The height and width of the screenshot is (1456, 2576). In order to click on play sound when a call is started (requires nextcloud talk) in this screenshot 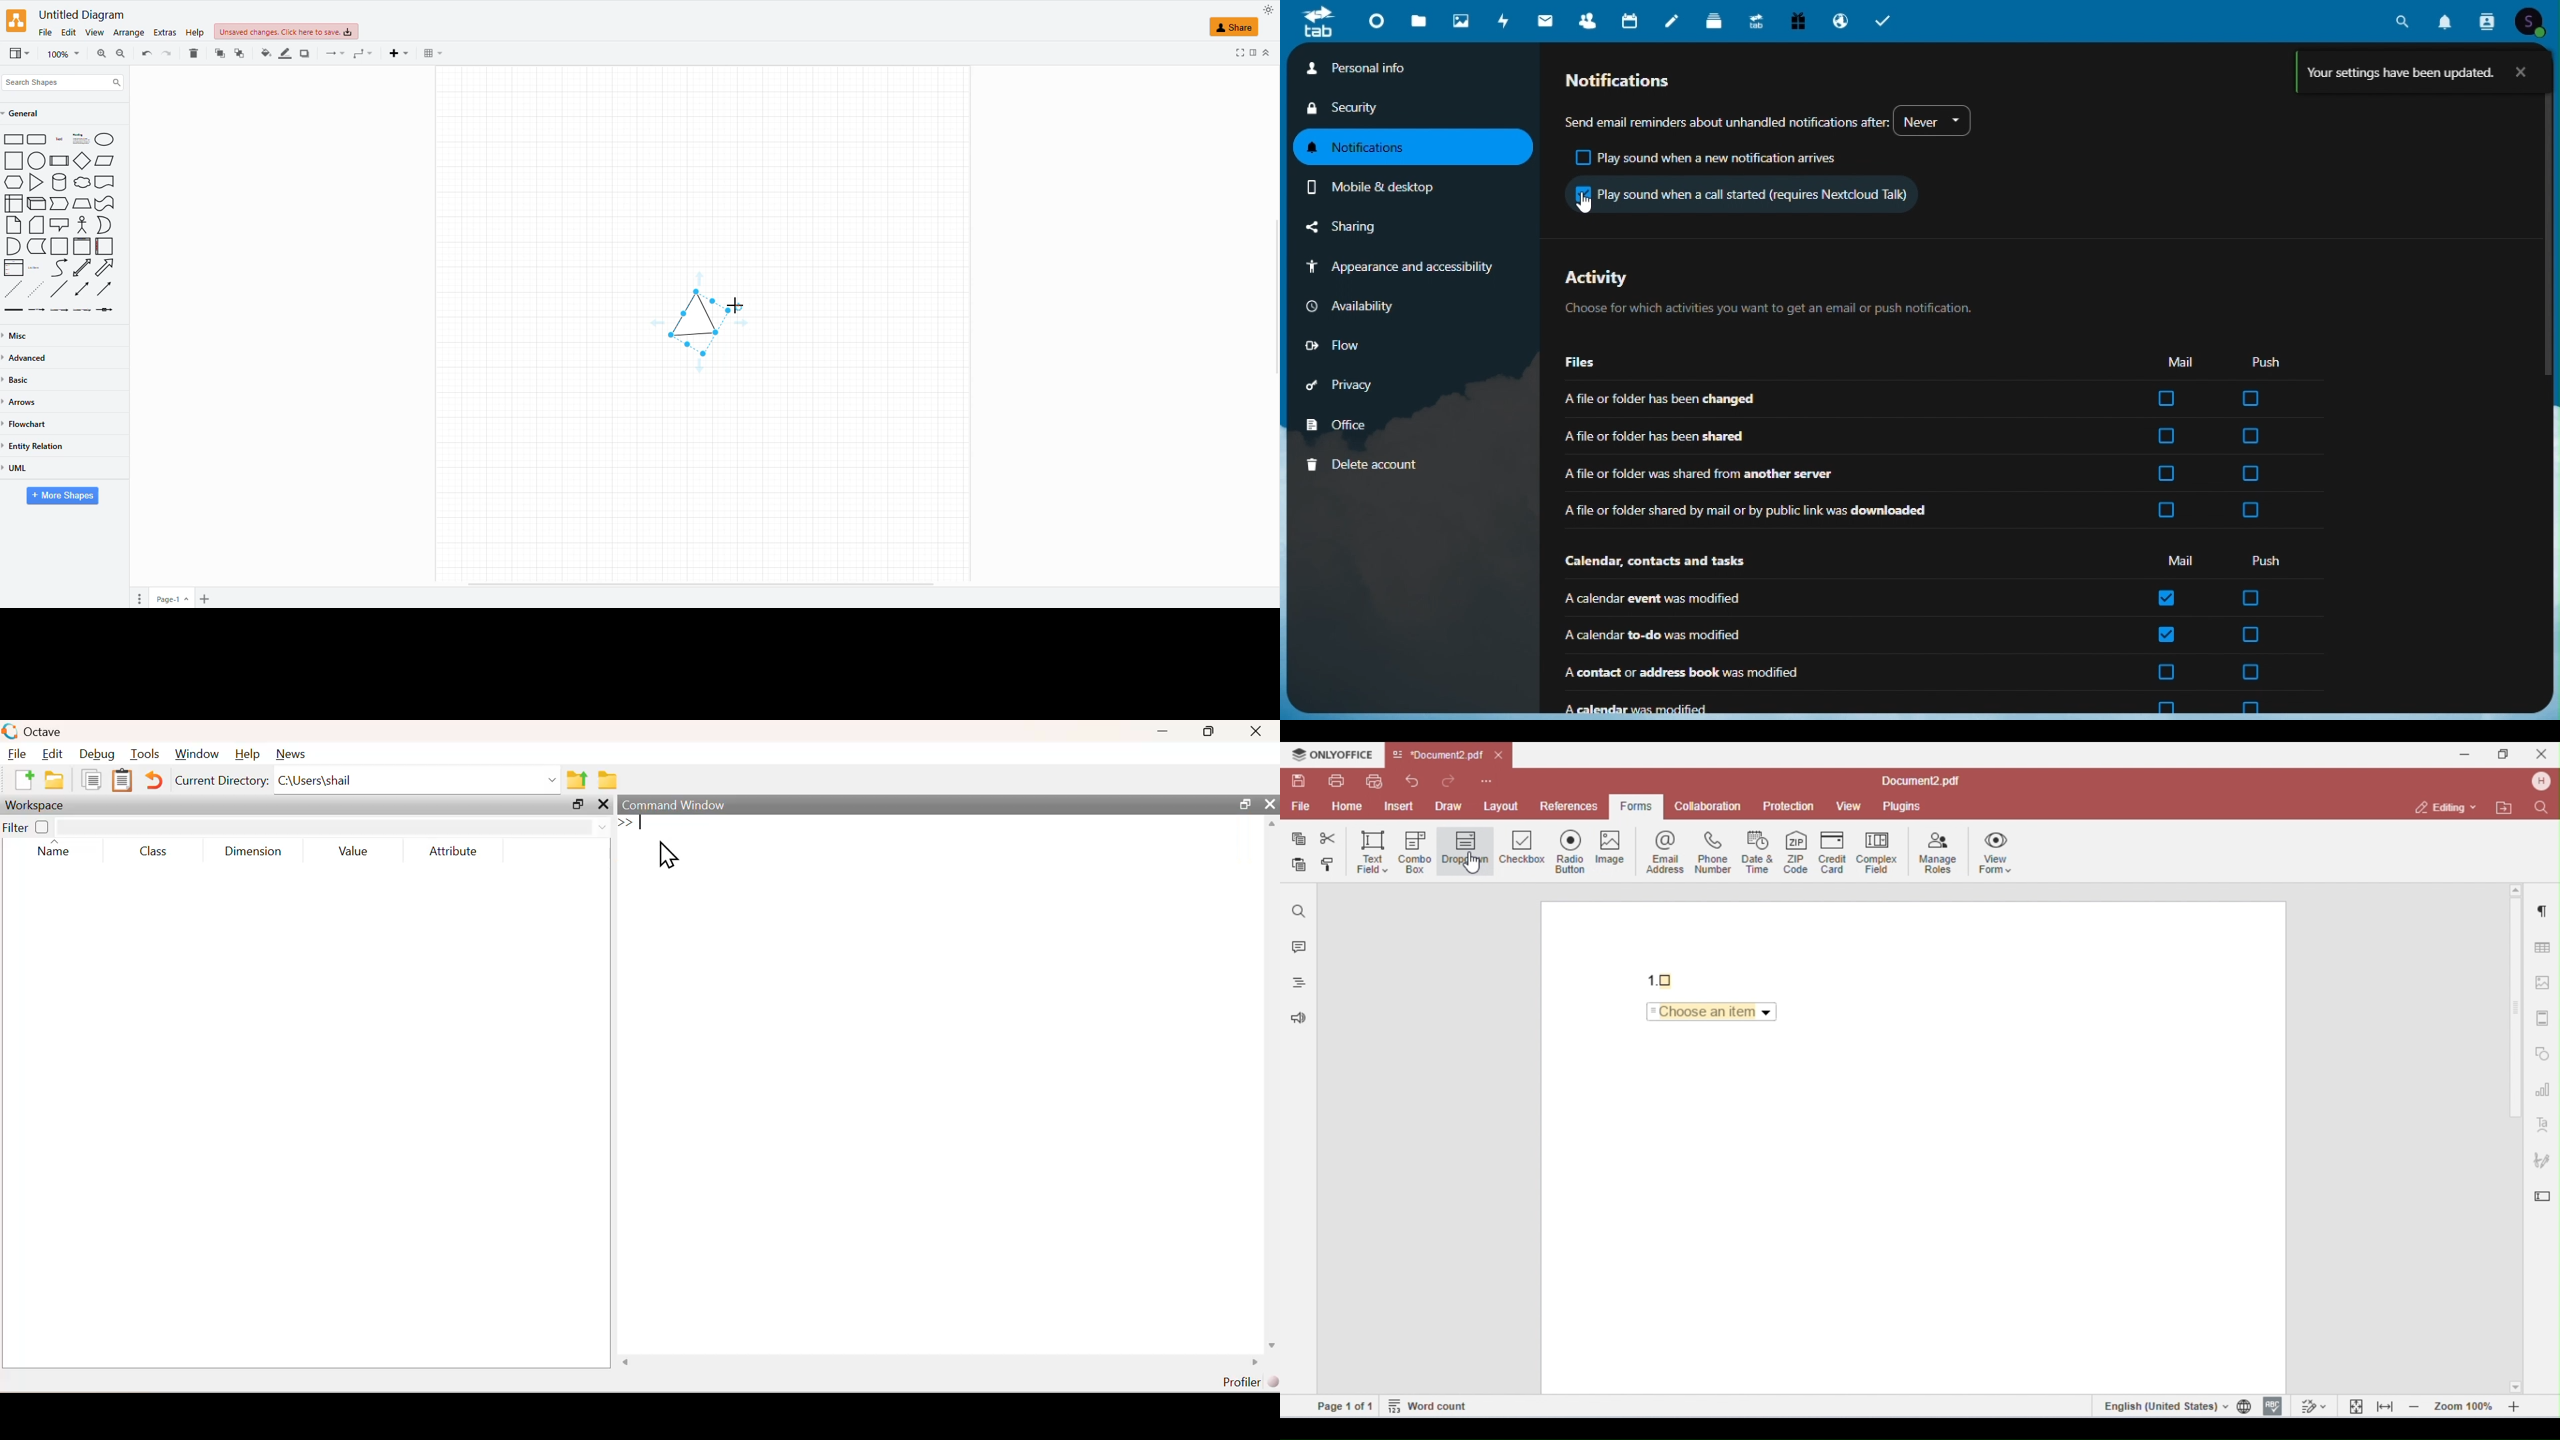, I will do `click(1741, 193)`.